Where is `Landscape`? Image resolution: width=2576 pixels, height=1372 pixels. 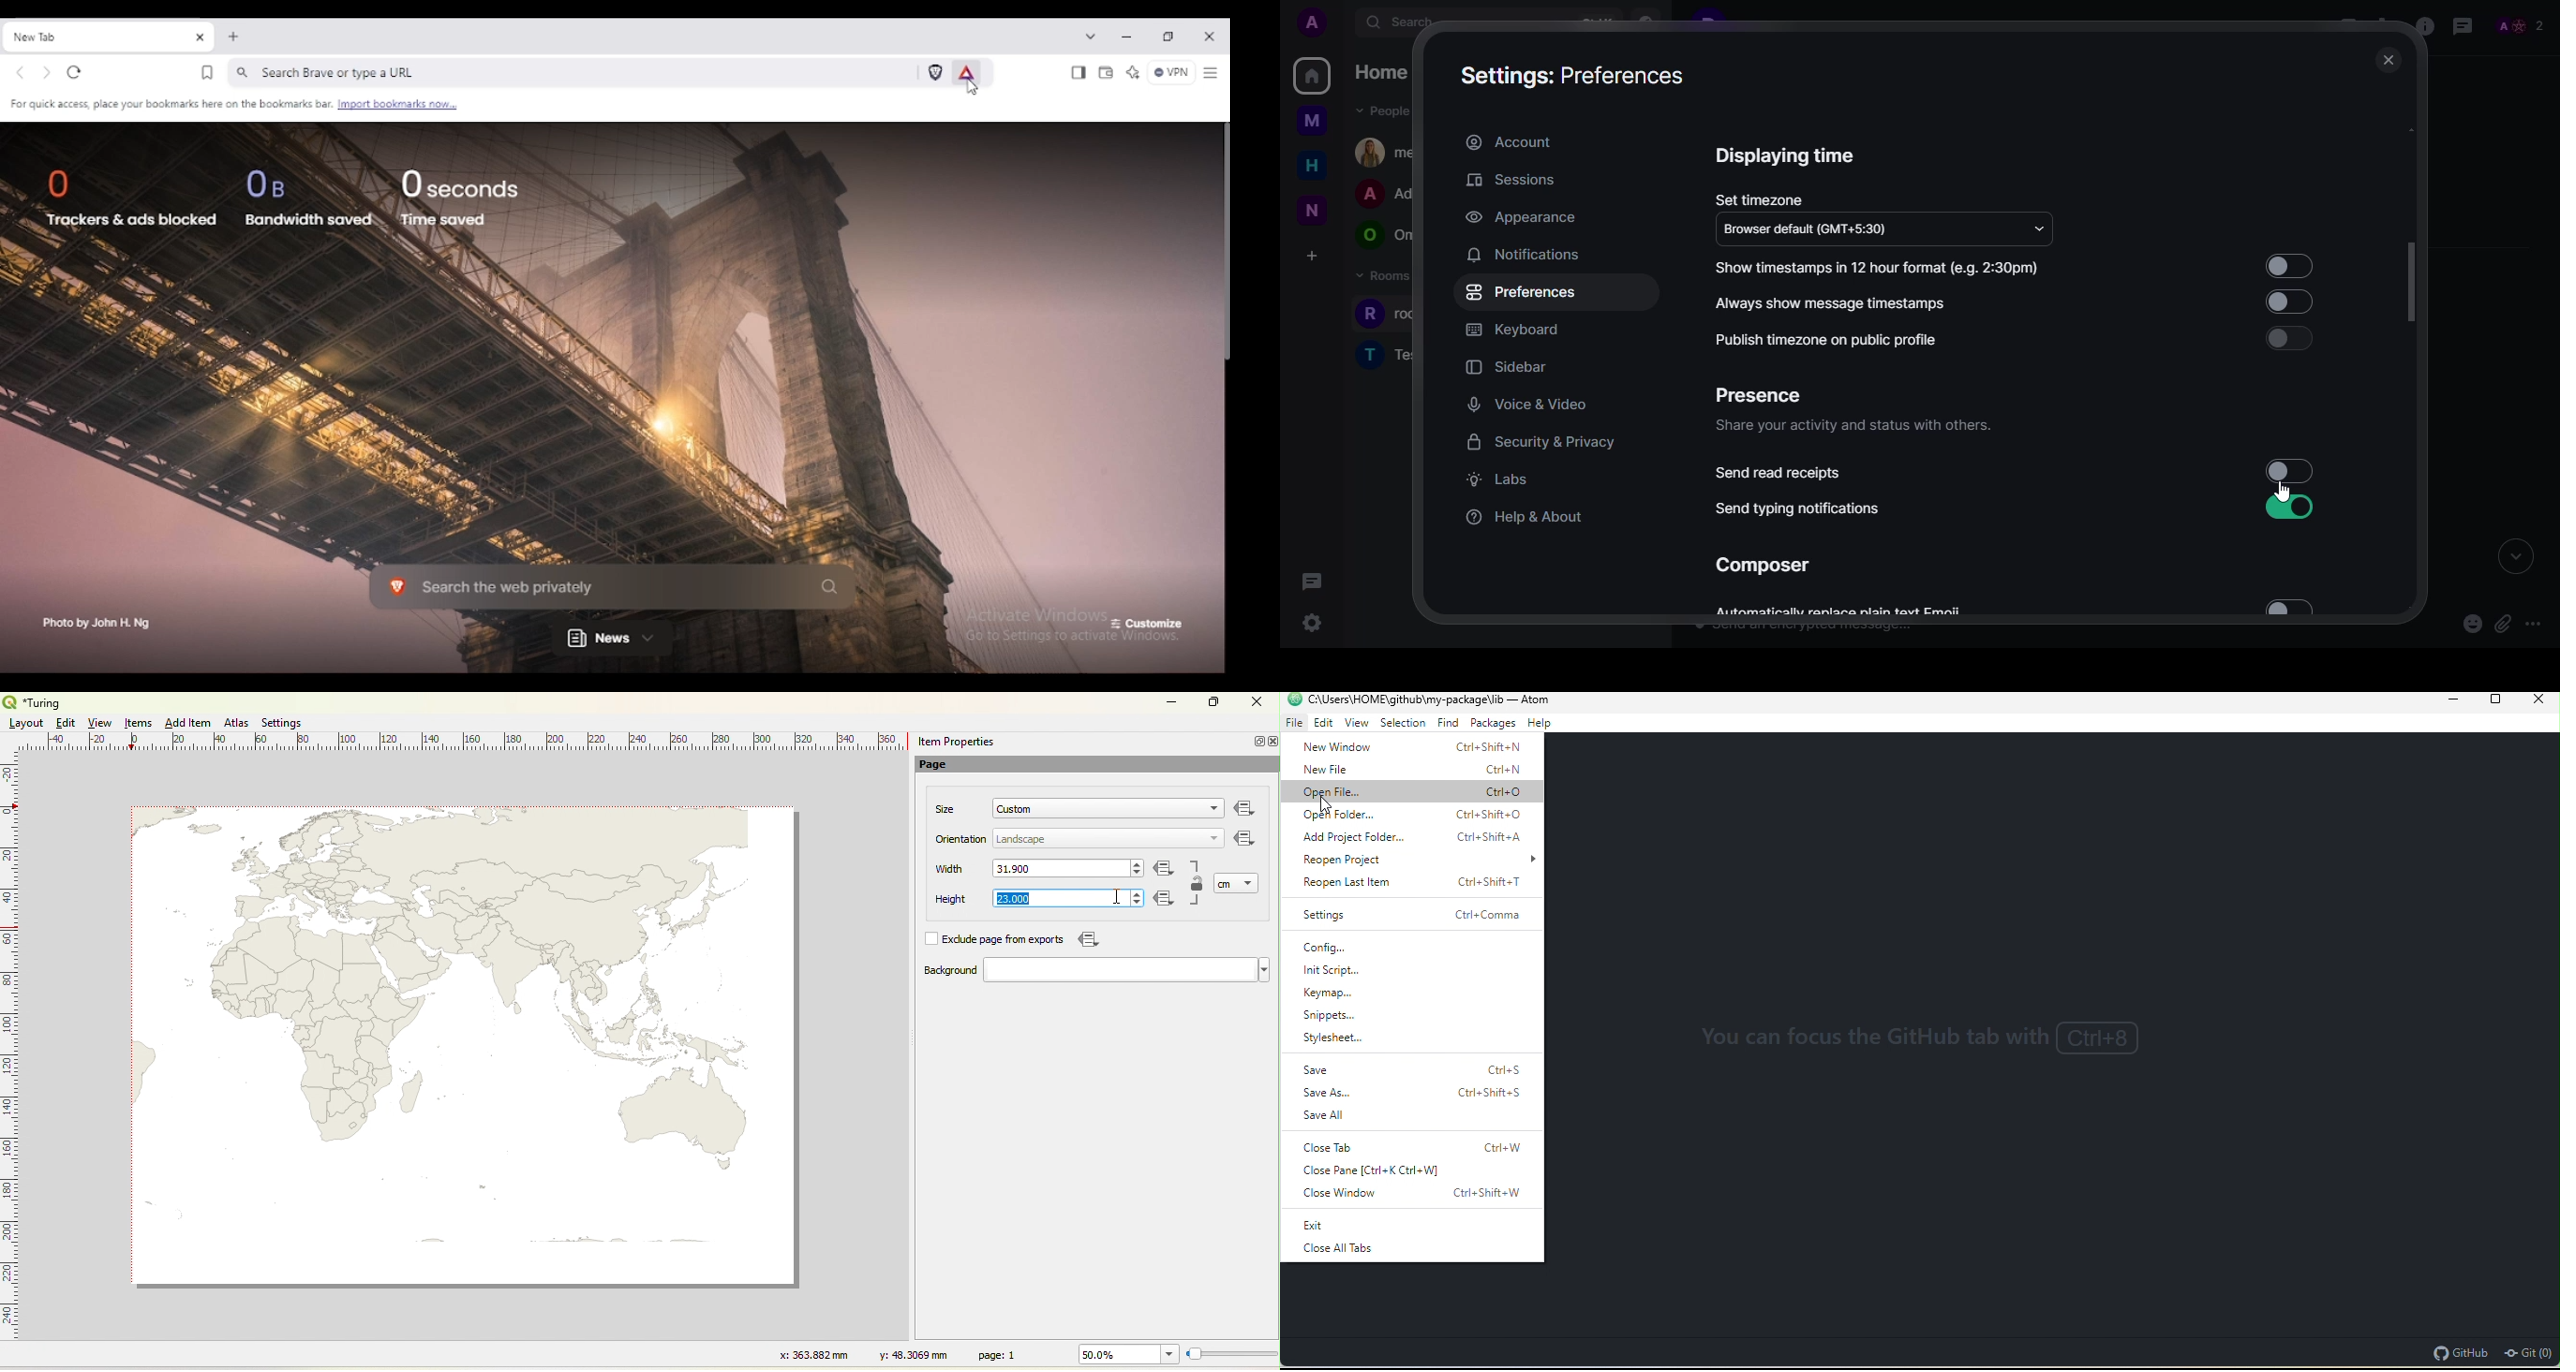 Landscape is located at coordinates (1021, 840).